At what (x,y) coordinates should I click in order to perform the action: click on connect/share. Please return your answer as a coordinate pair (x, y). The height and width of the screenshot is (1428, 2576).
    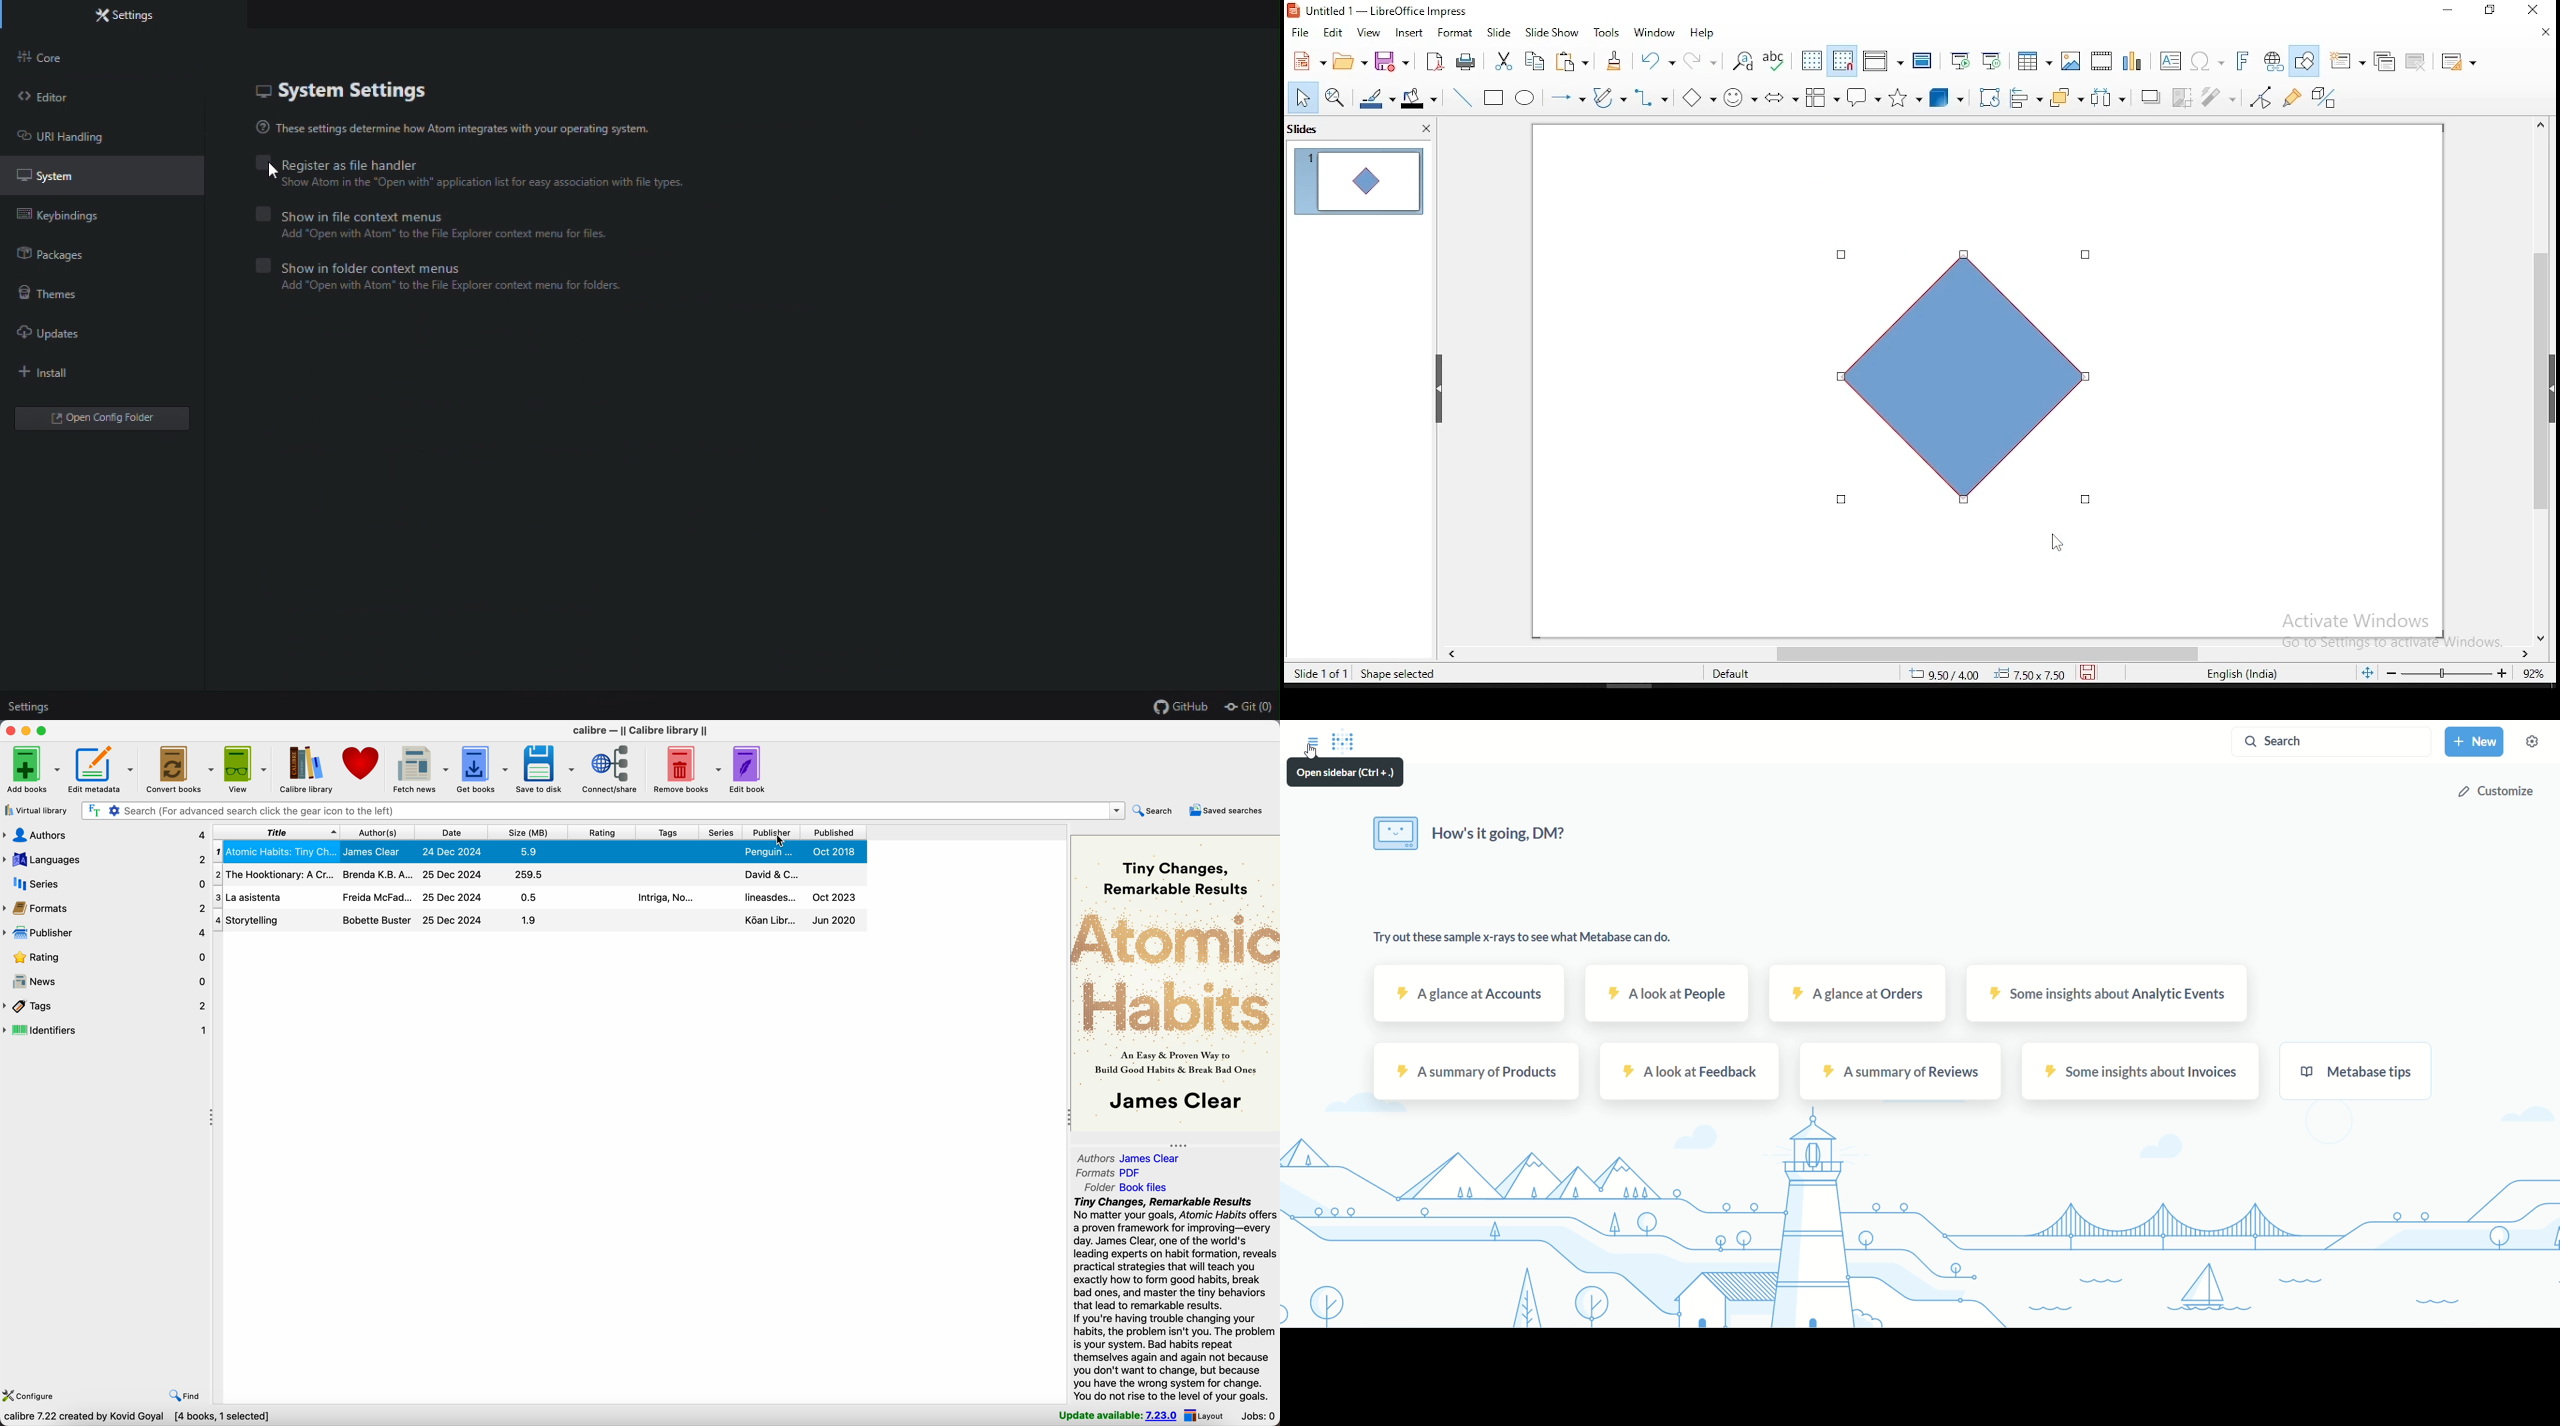
    Looking at the image, I should click on (611, 770).